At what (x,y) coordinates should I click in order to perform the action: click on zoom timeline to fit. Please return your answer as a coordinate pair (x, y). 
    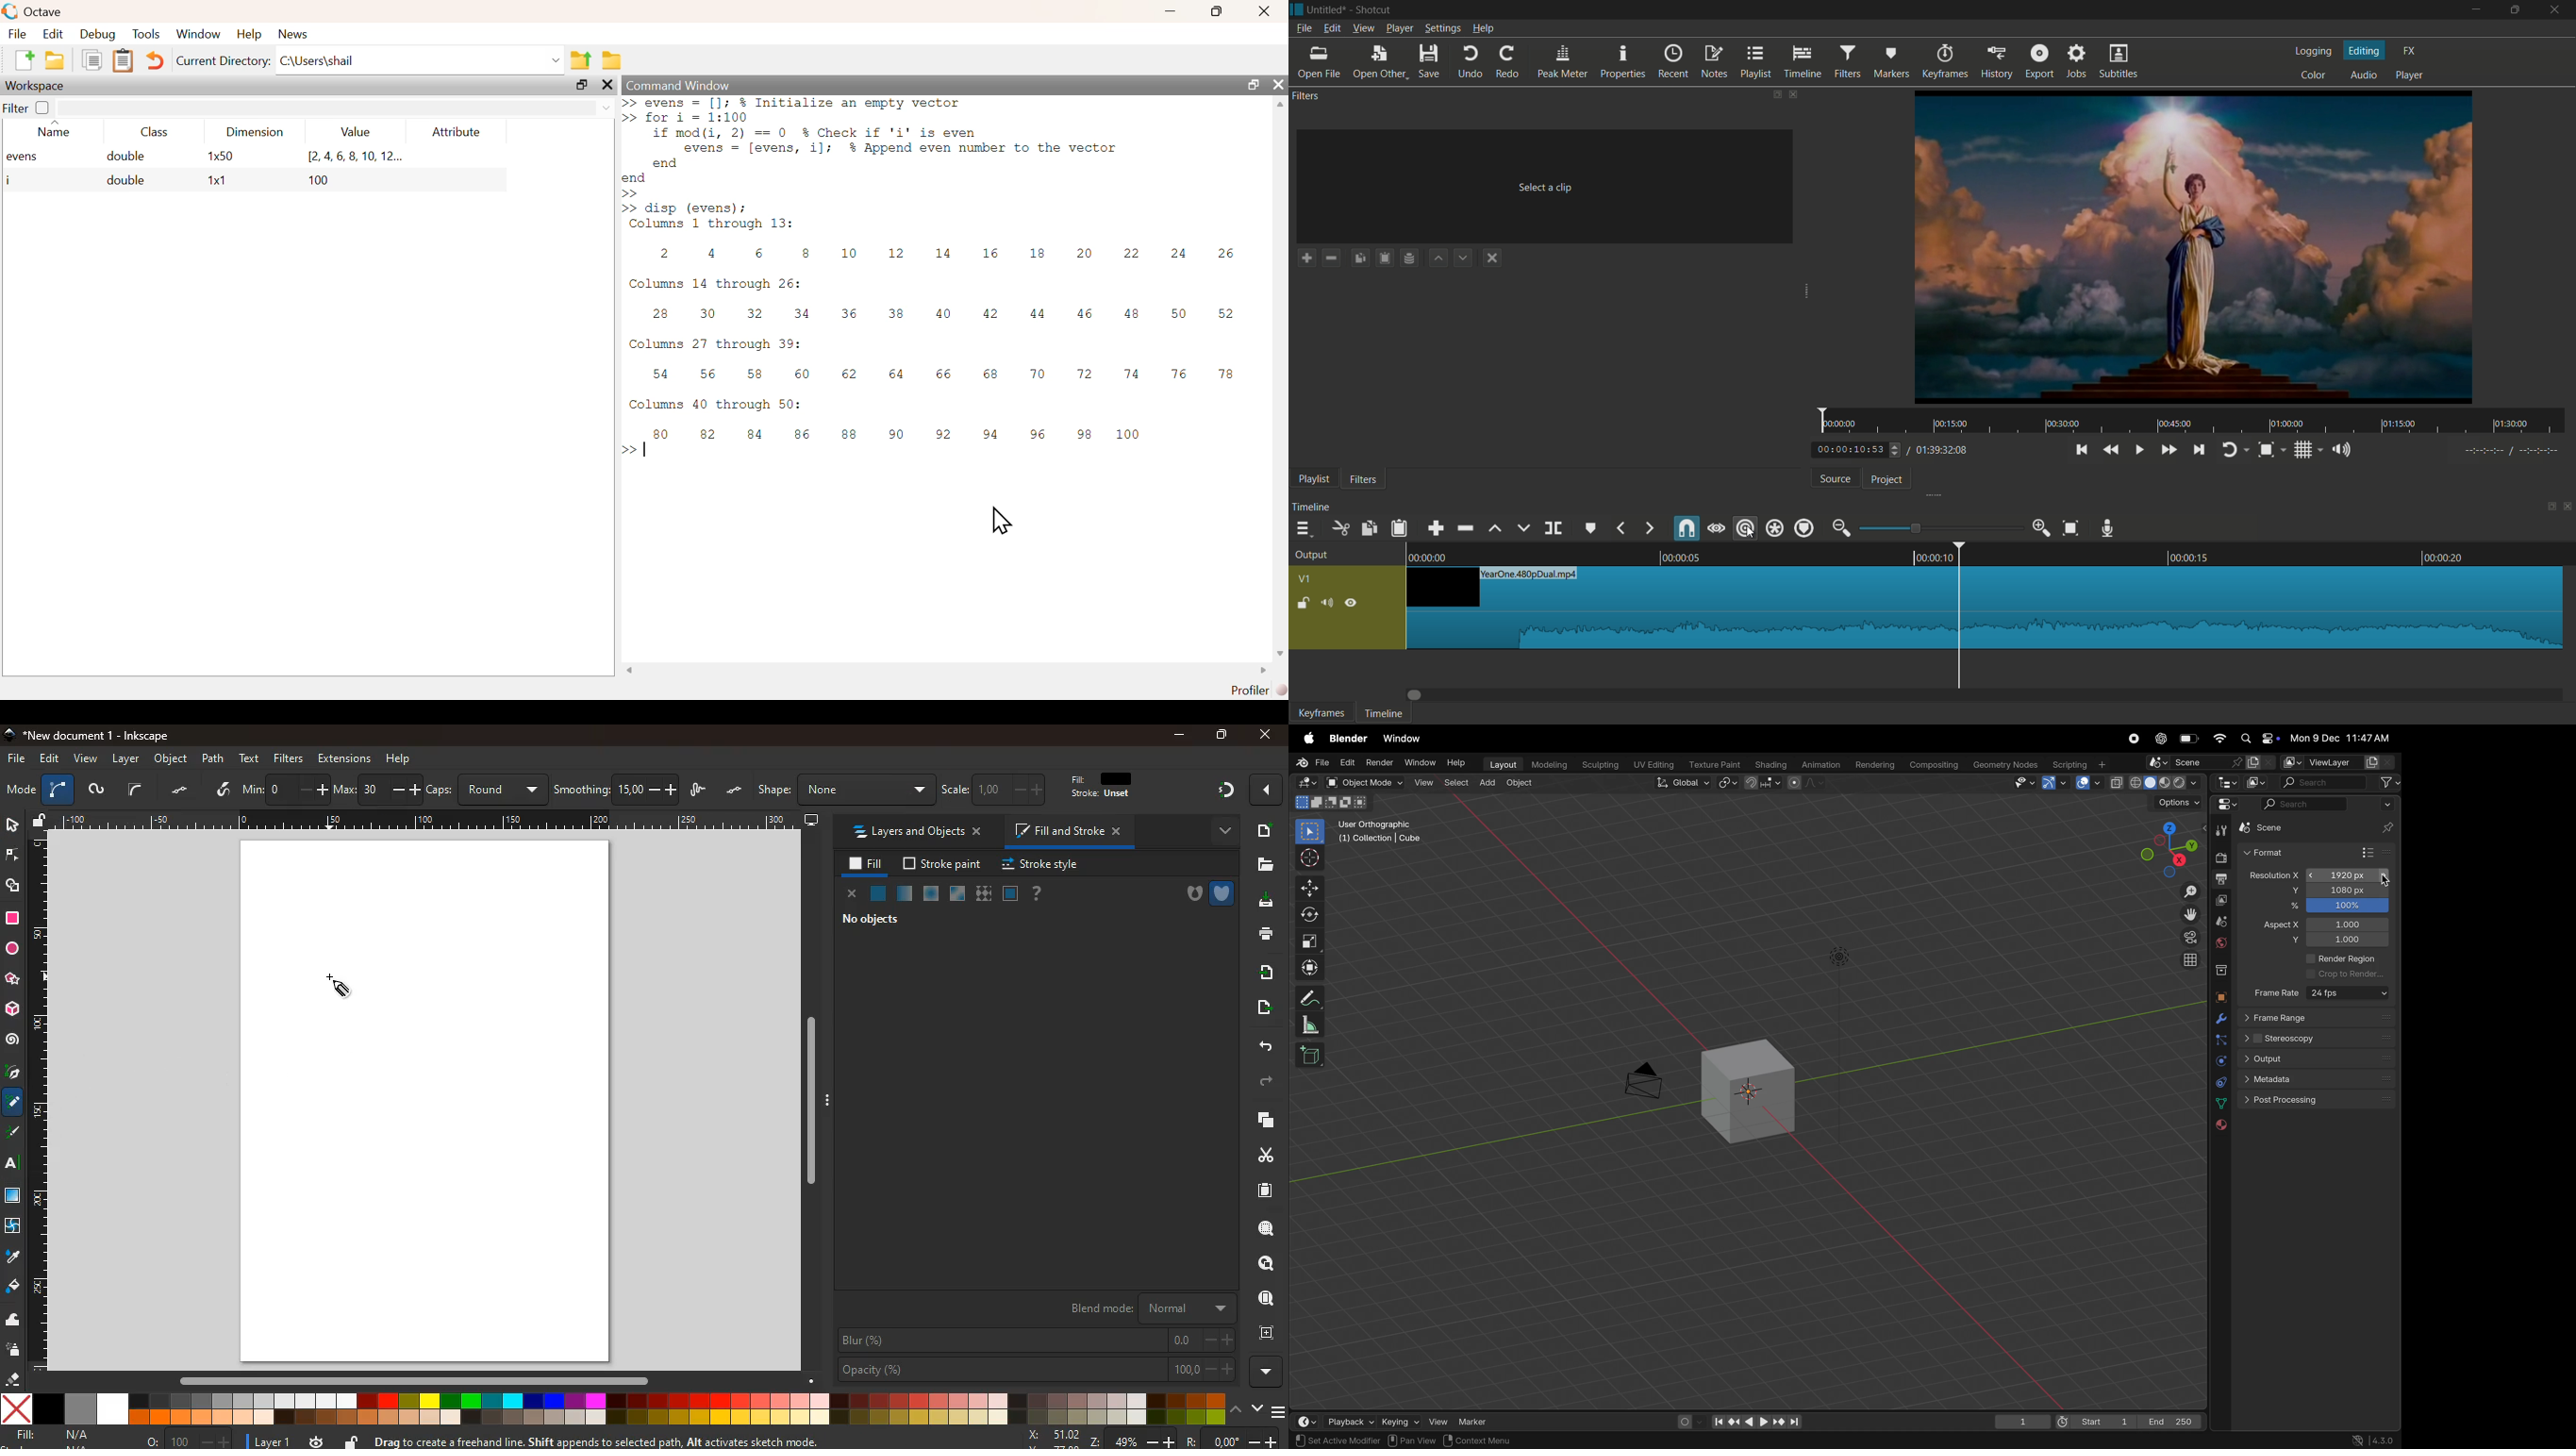
    Looking at the image, I should click on (2070, 528).